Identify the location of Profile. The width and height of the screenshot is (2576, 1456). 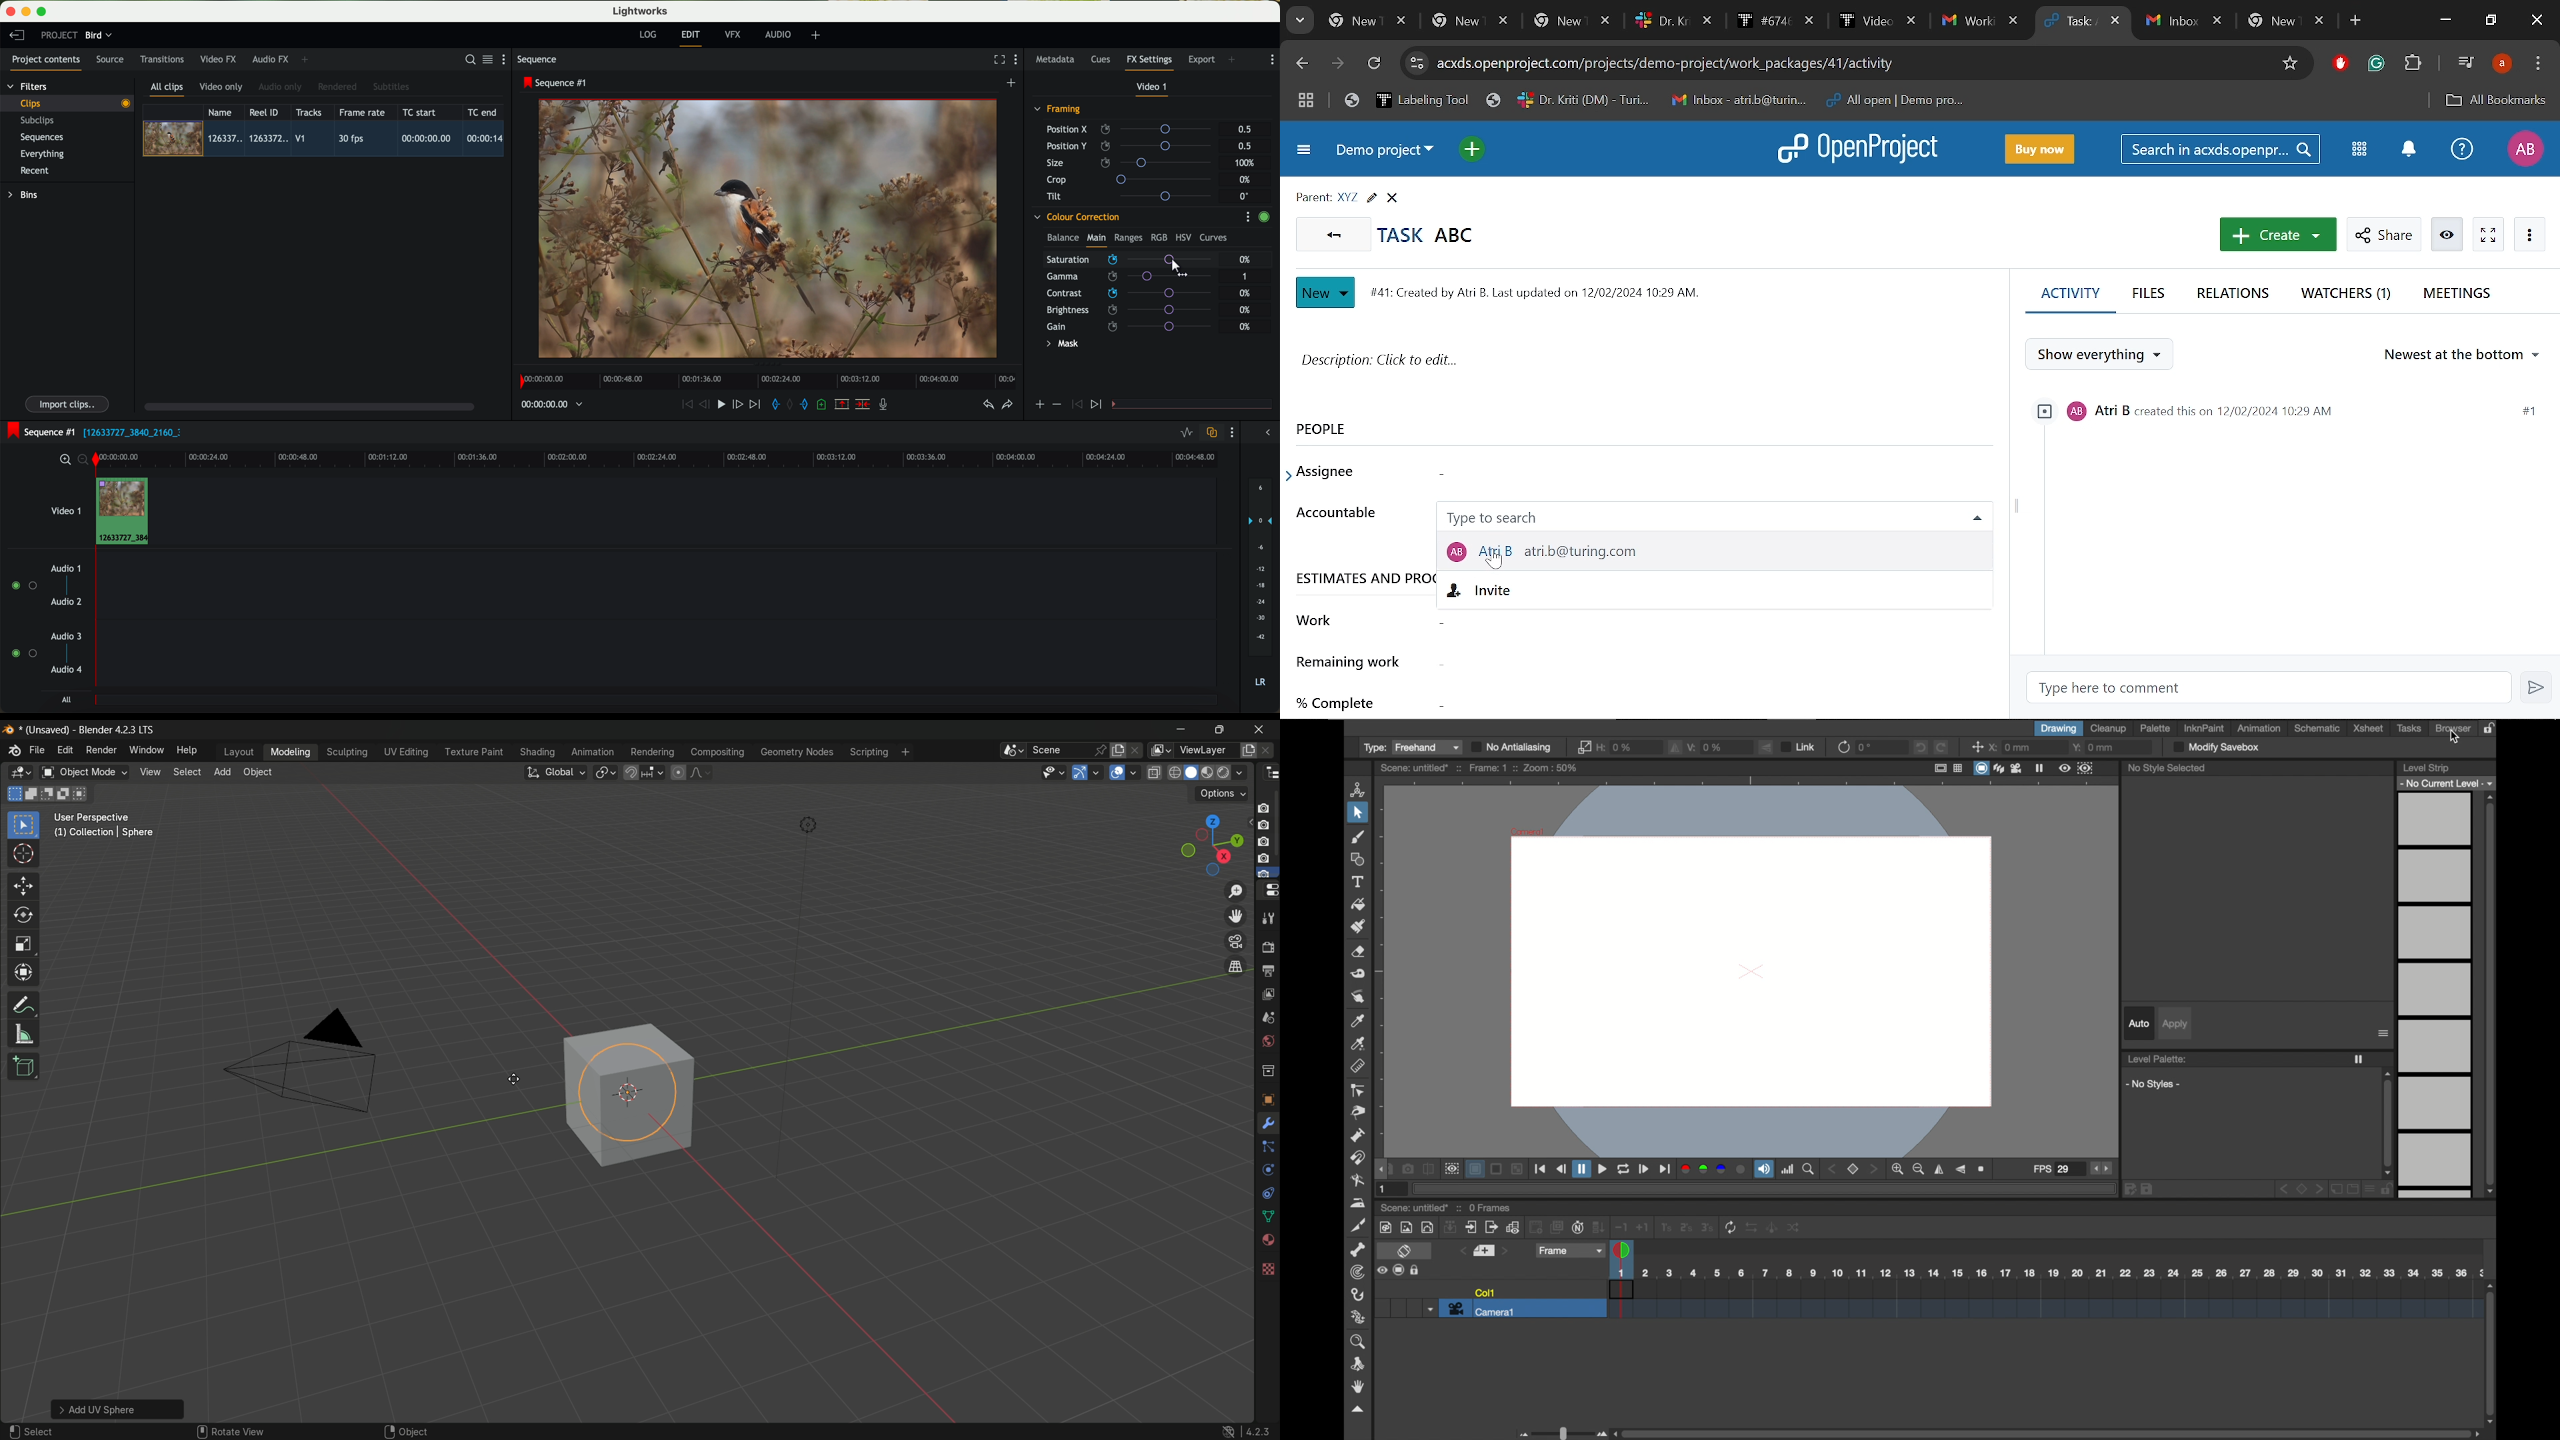
(2522, 150).